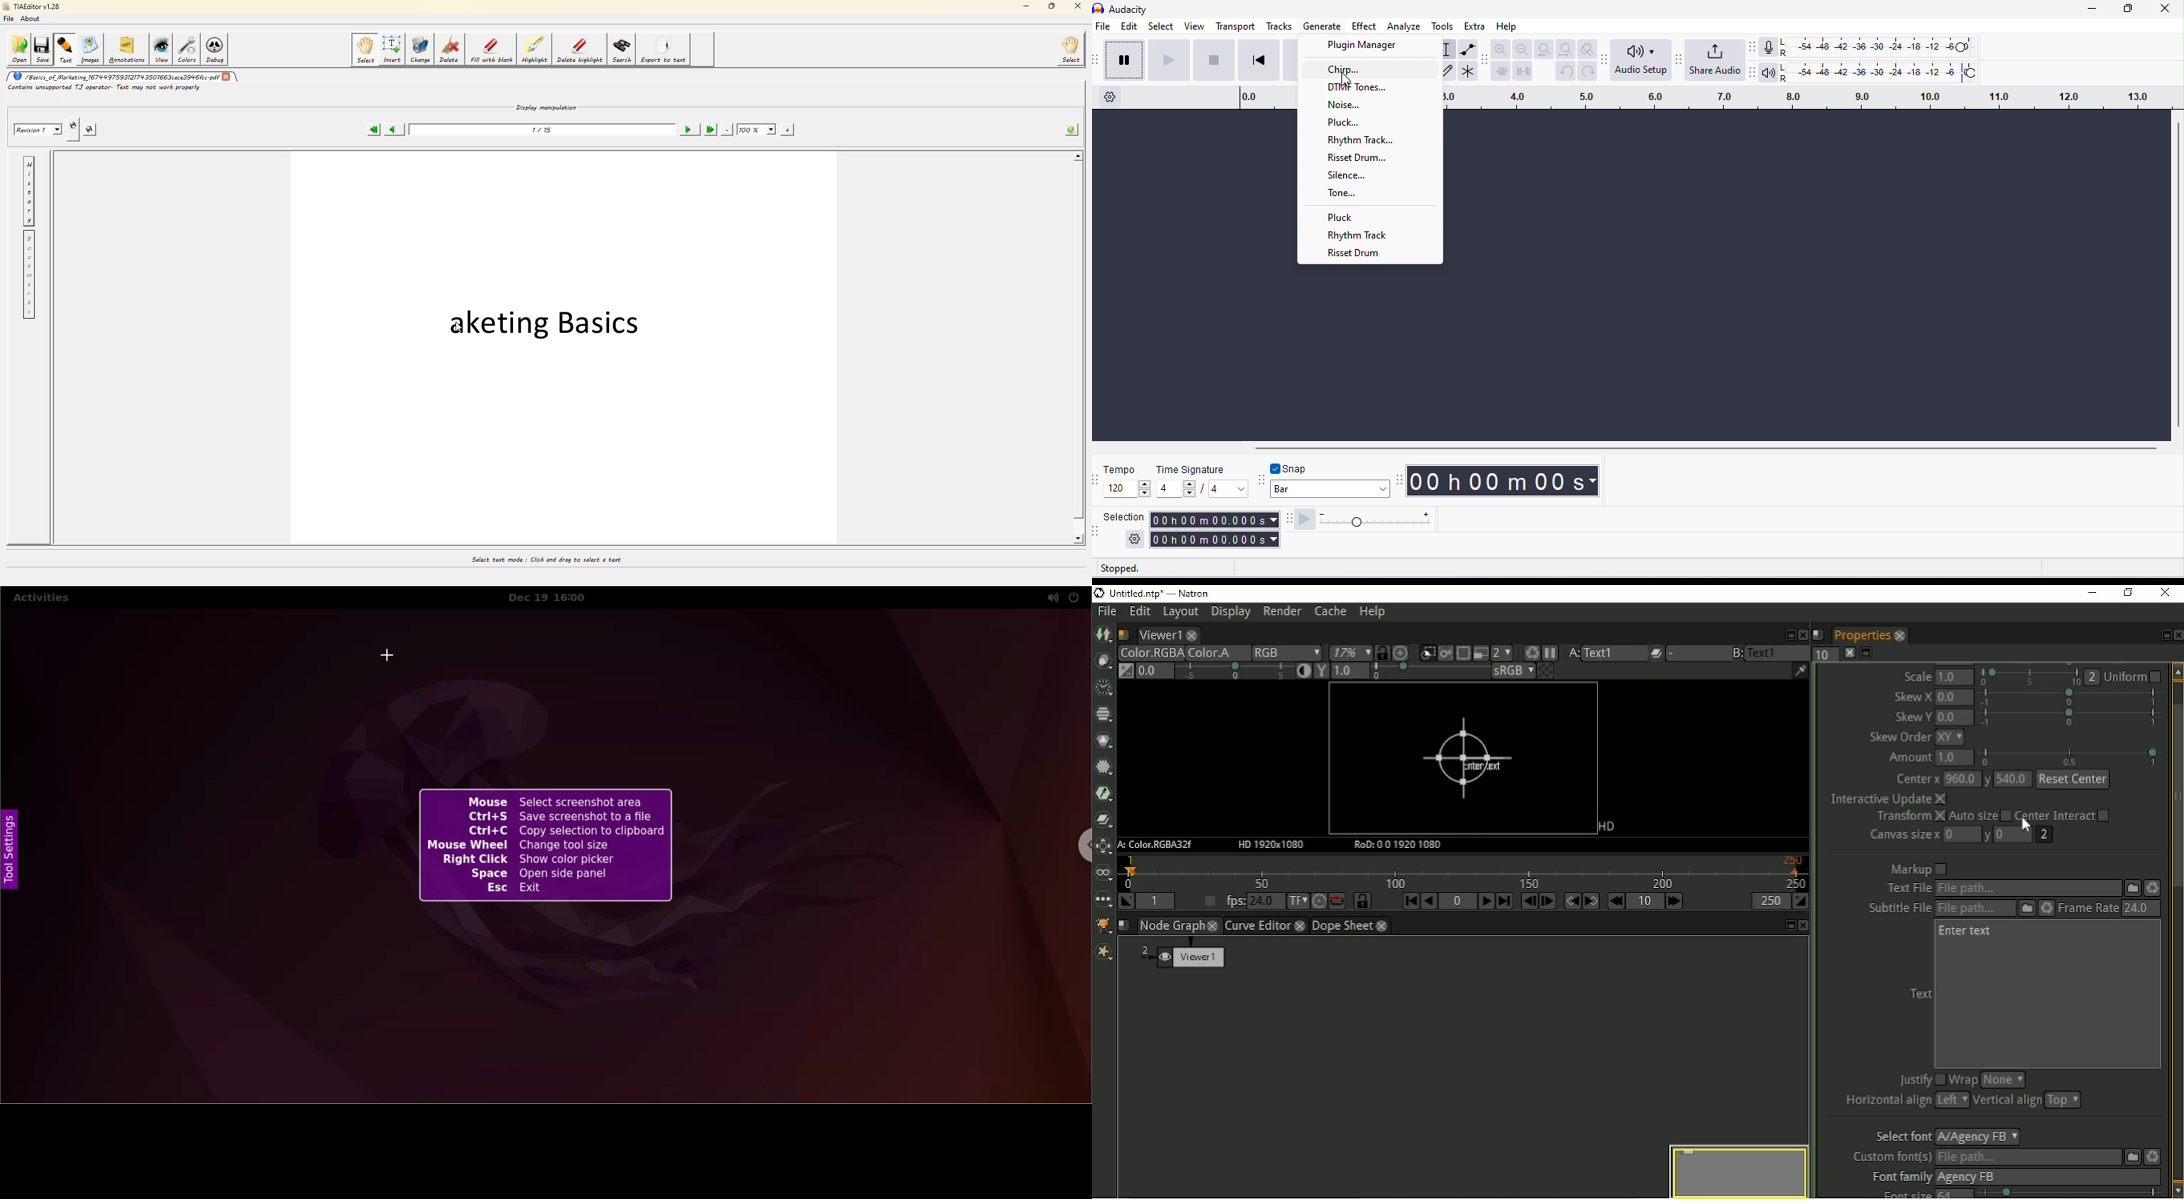 This screenshot has width=2184, height=1204. What do you see at coordinates (1400, 479) in the screenshot?
I see `audacity time toolbar` at bounding box center [1400, 479].